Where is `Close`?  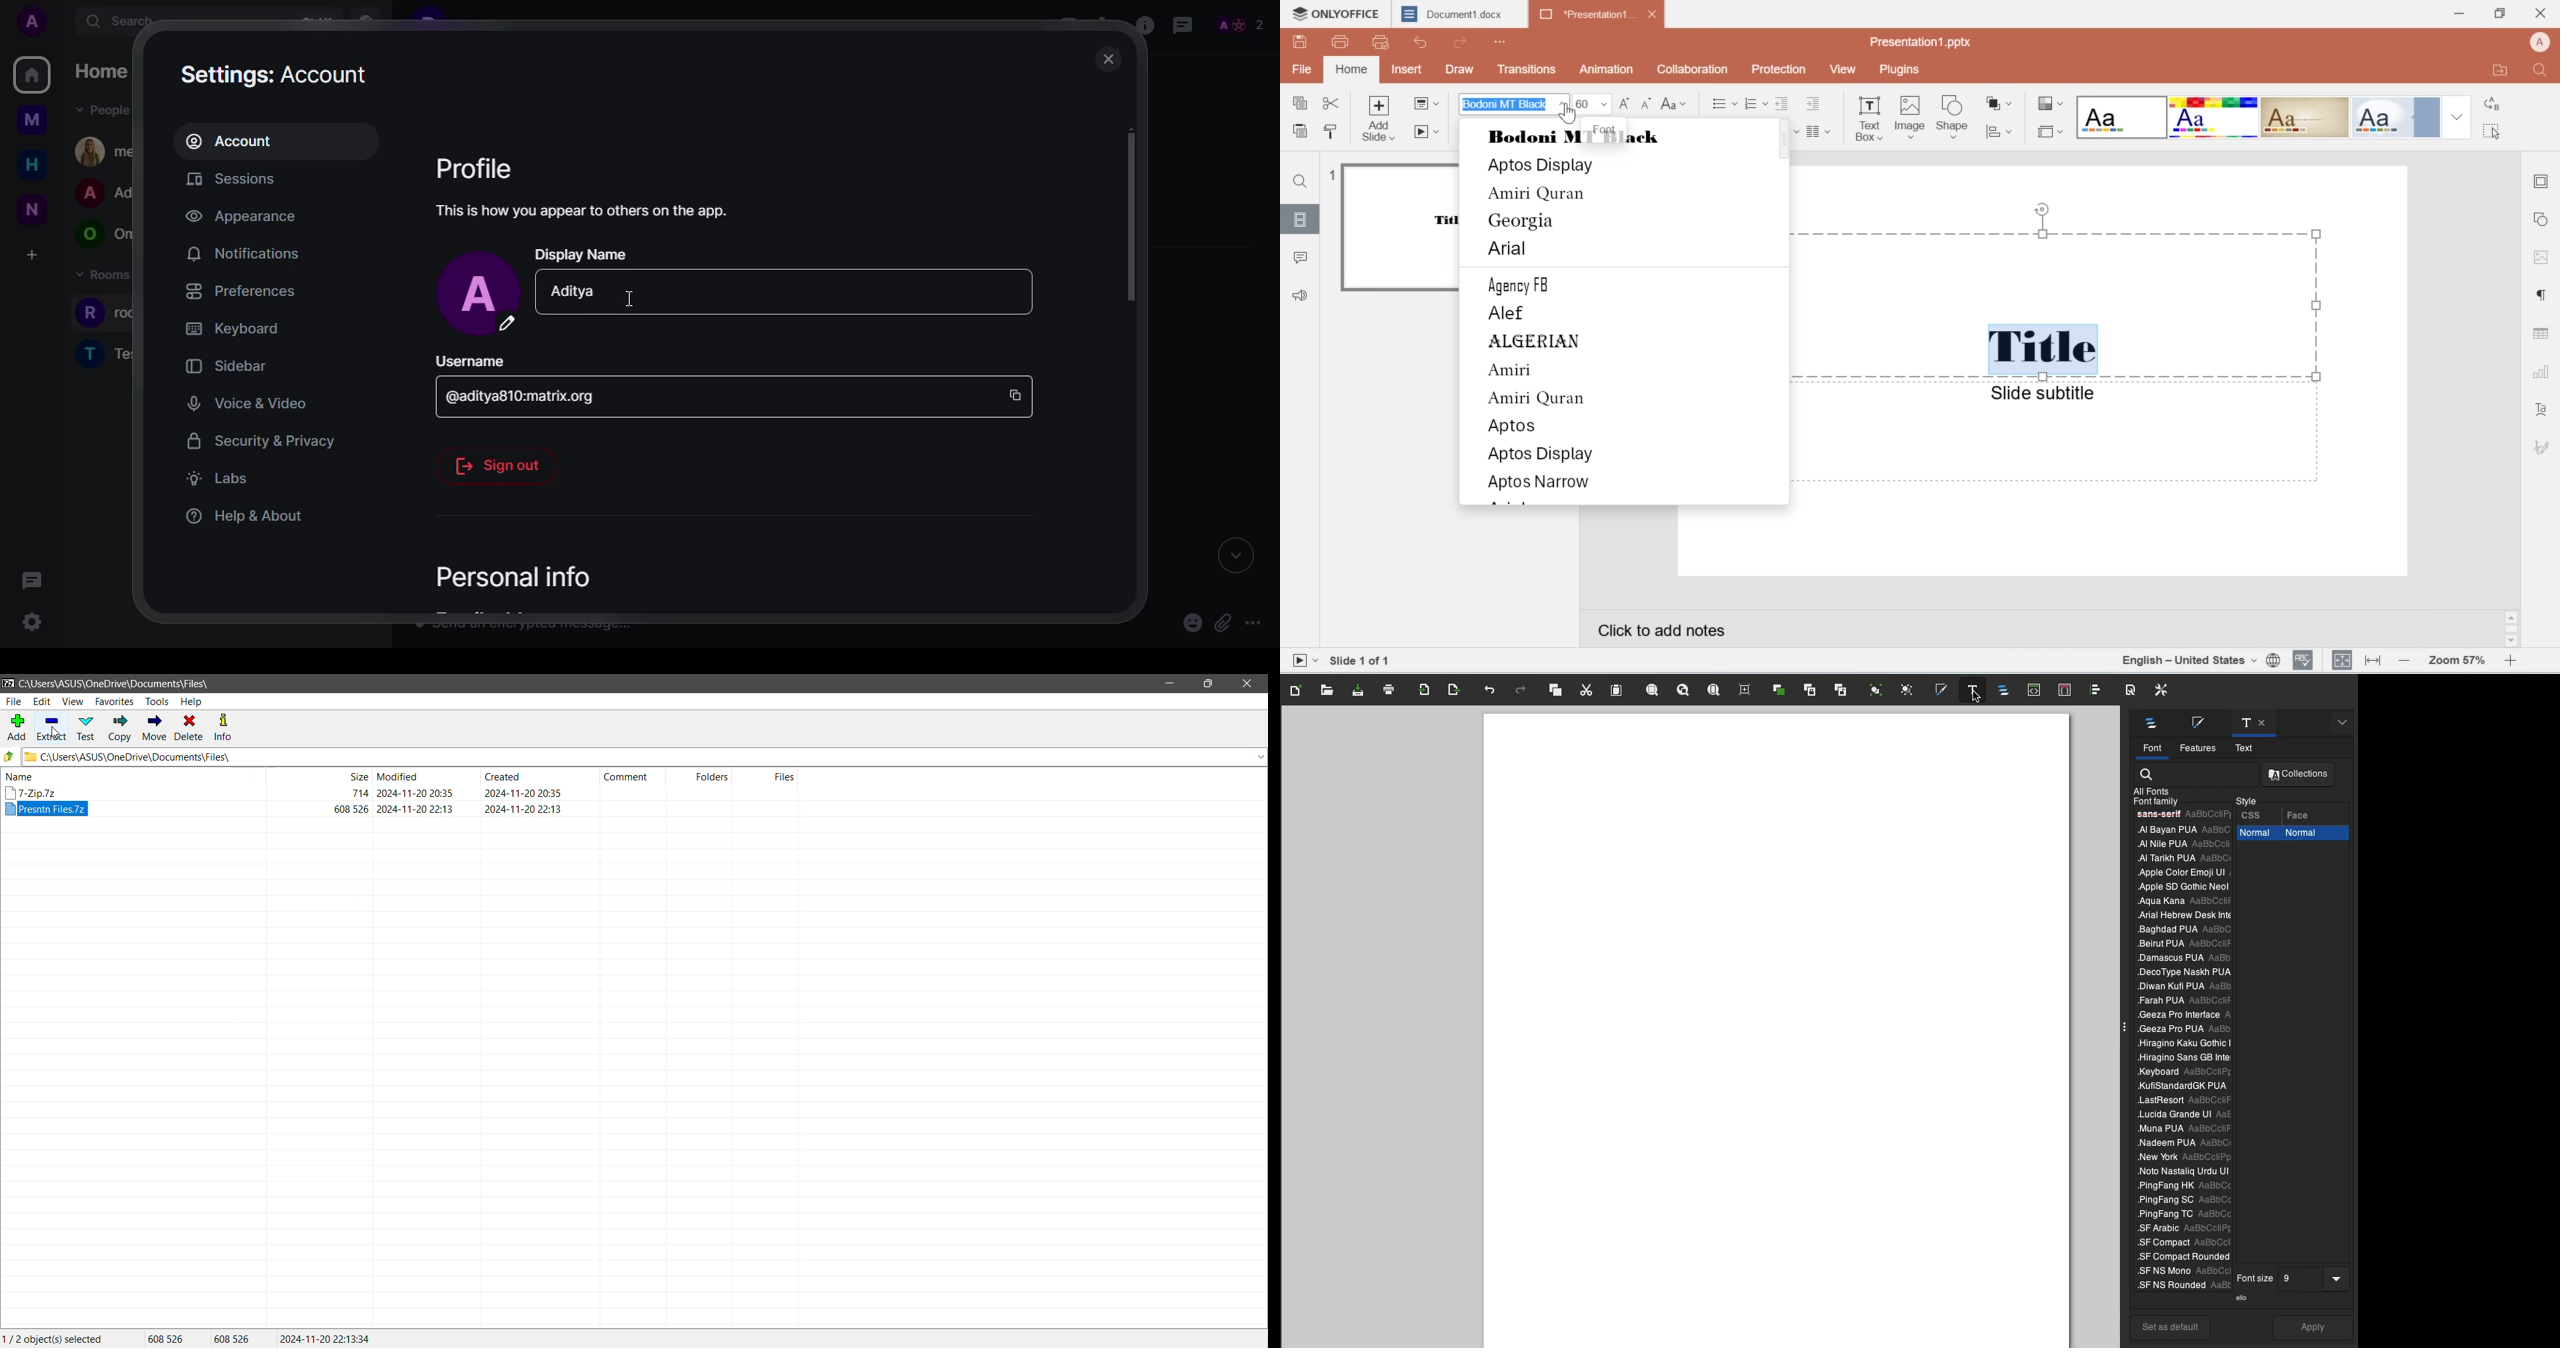 Close is located at coordinates (1250, 684).